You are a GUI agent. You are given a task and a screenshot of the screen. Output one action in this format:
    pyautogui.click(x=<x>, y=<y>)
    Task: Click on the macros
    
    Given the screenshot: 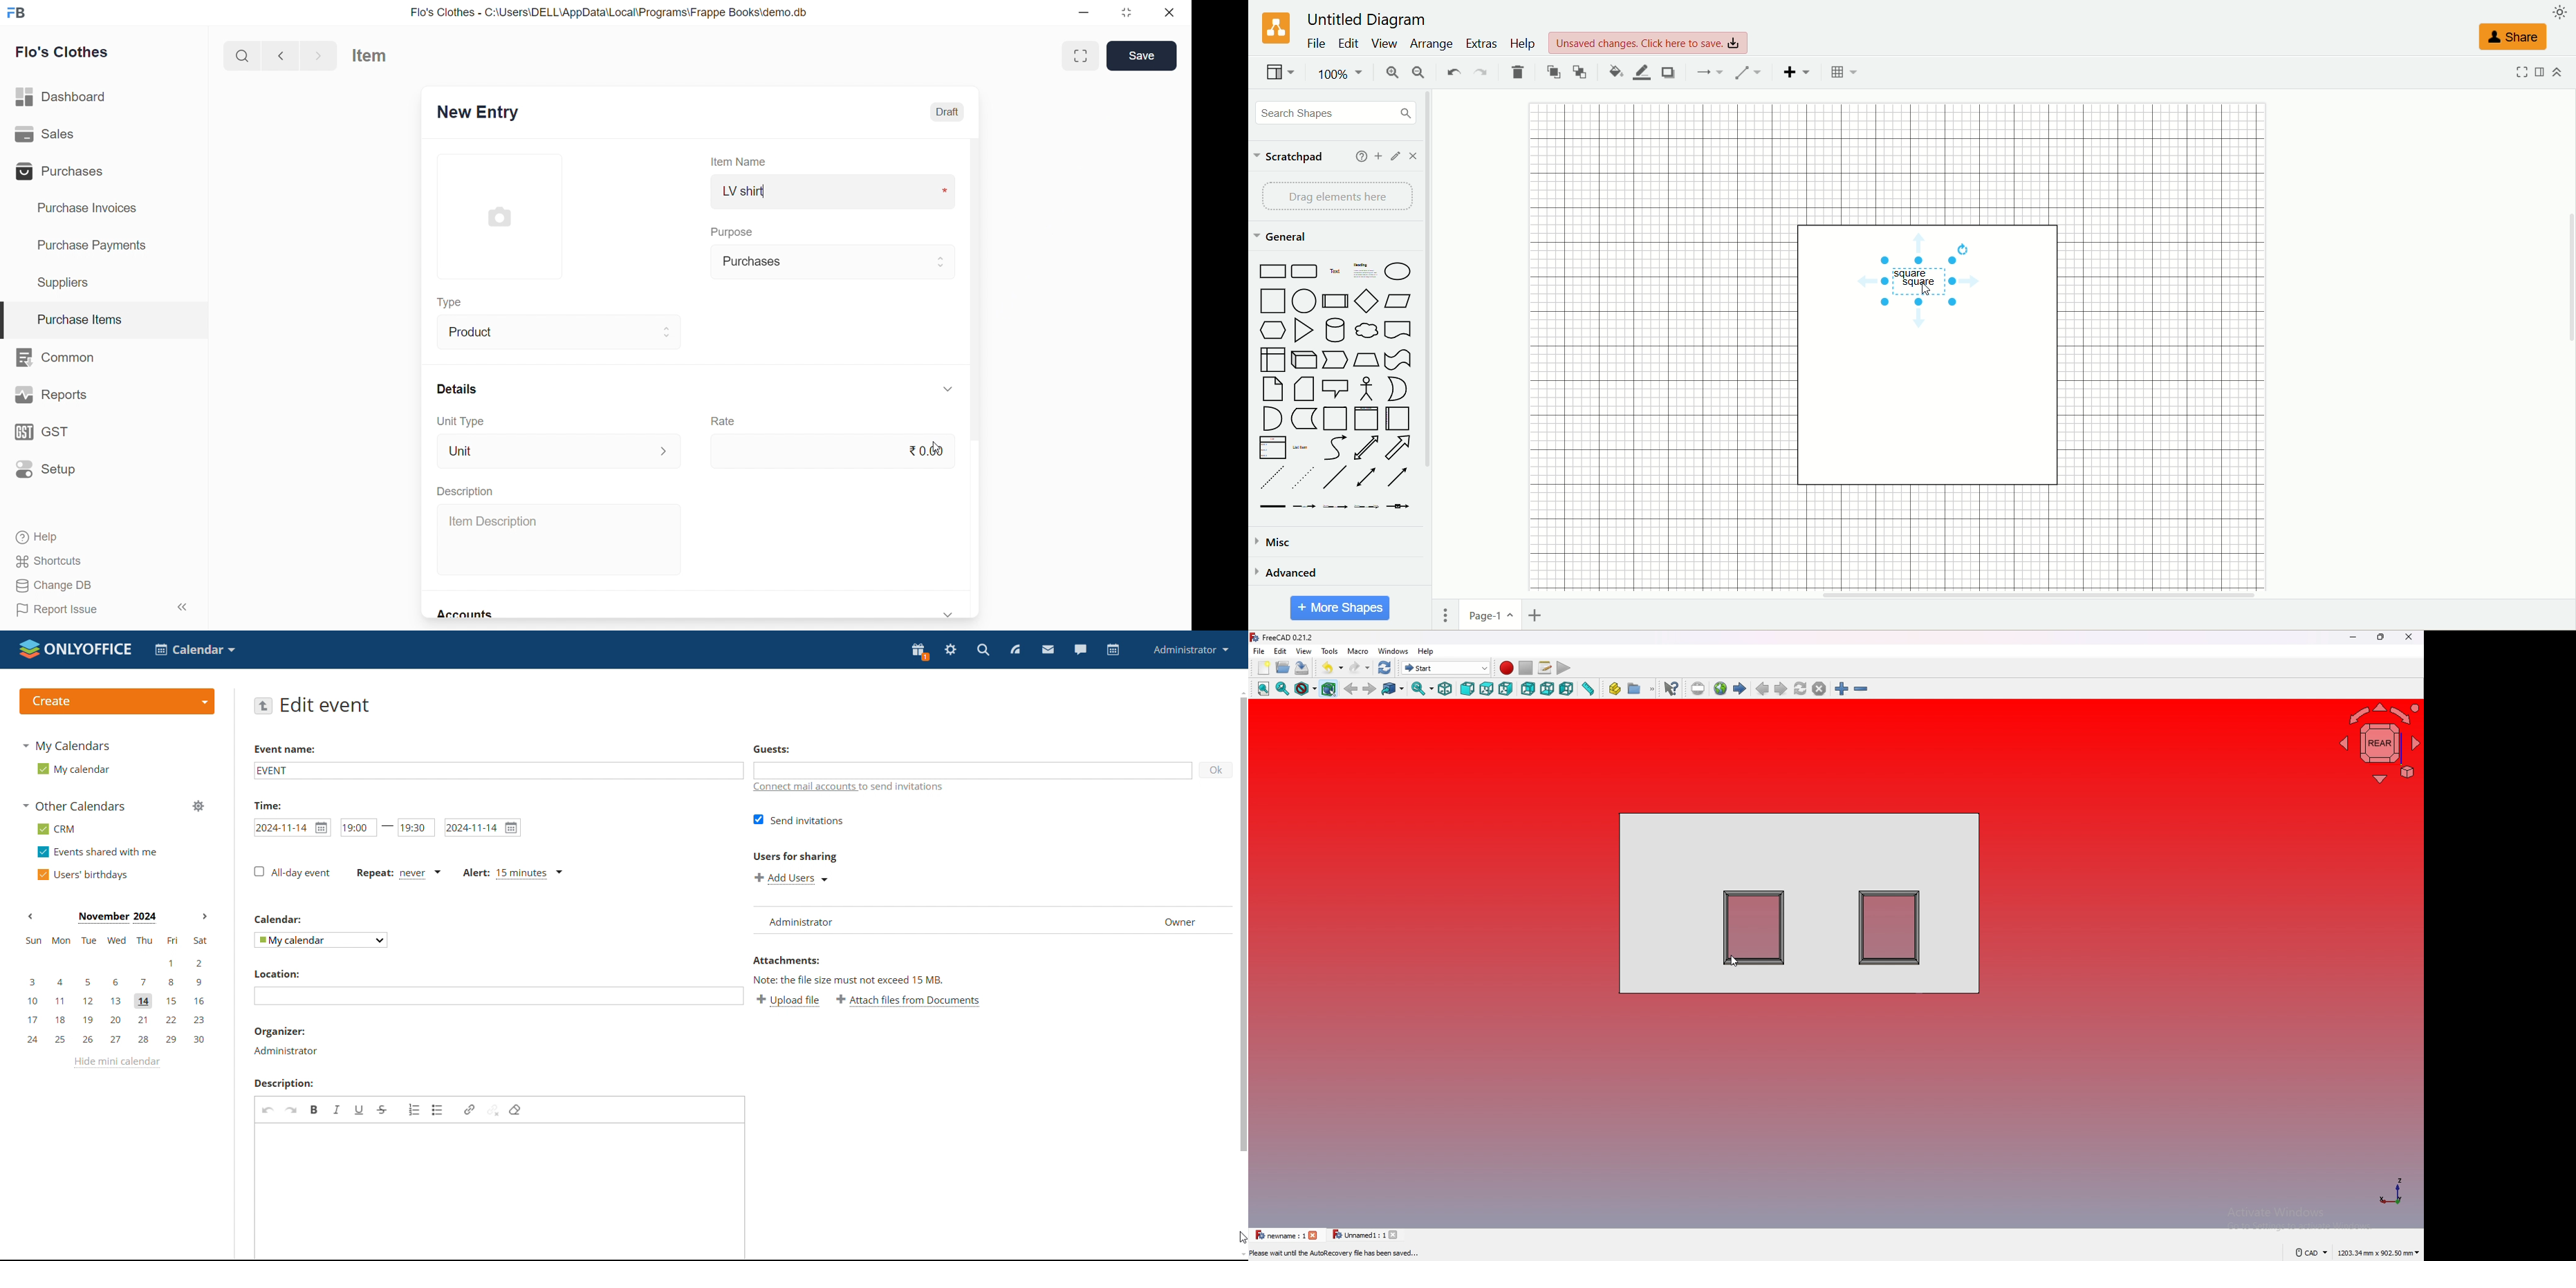 What is the action you would take?
    pyautogui.click(x=1545, y=667)
    